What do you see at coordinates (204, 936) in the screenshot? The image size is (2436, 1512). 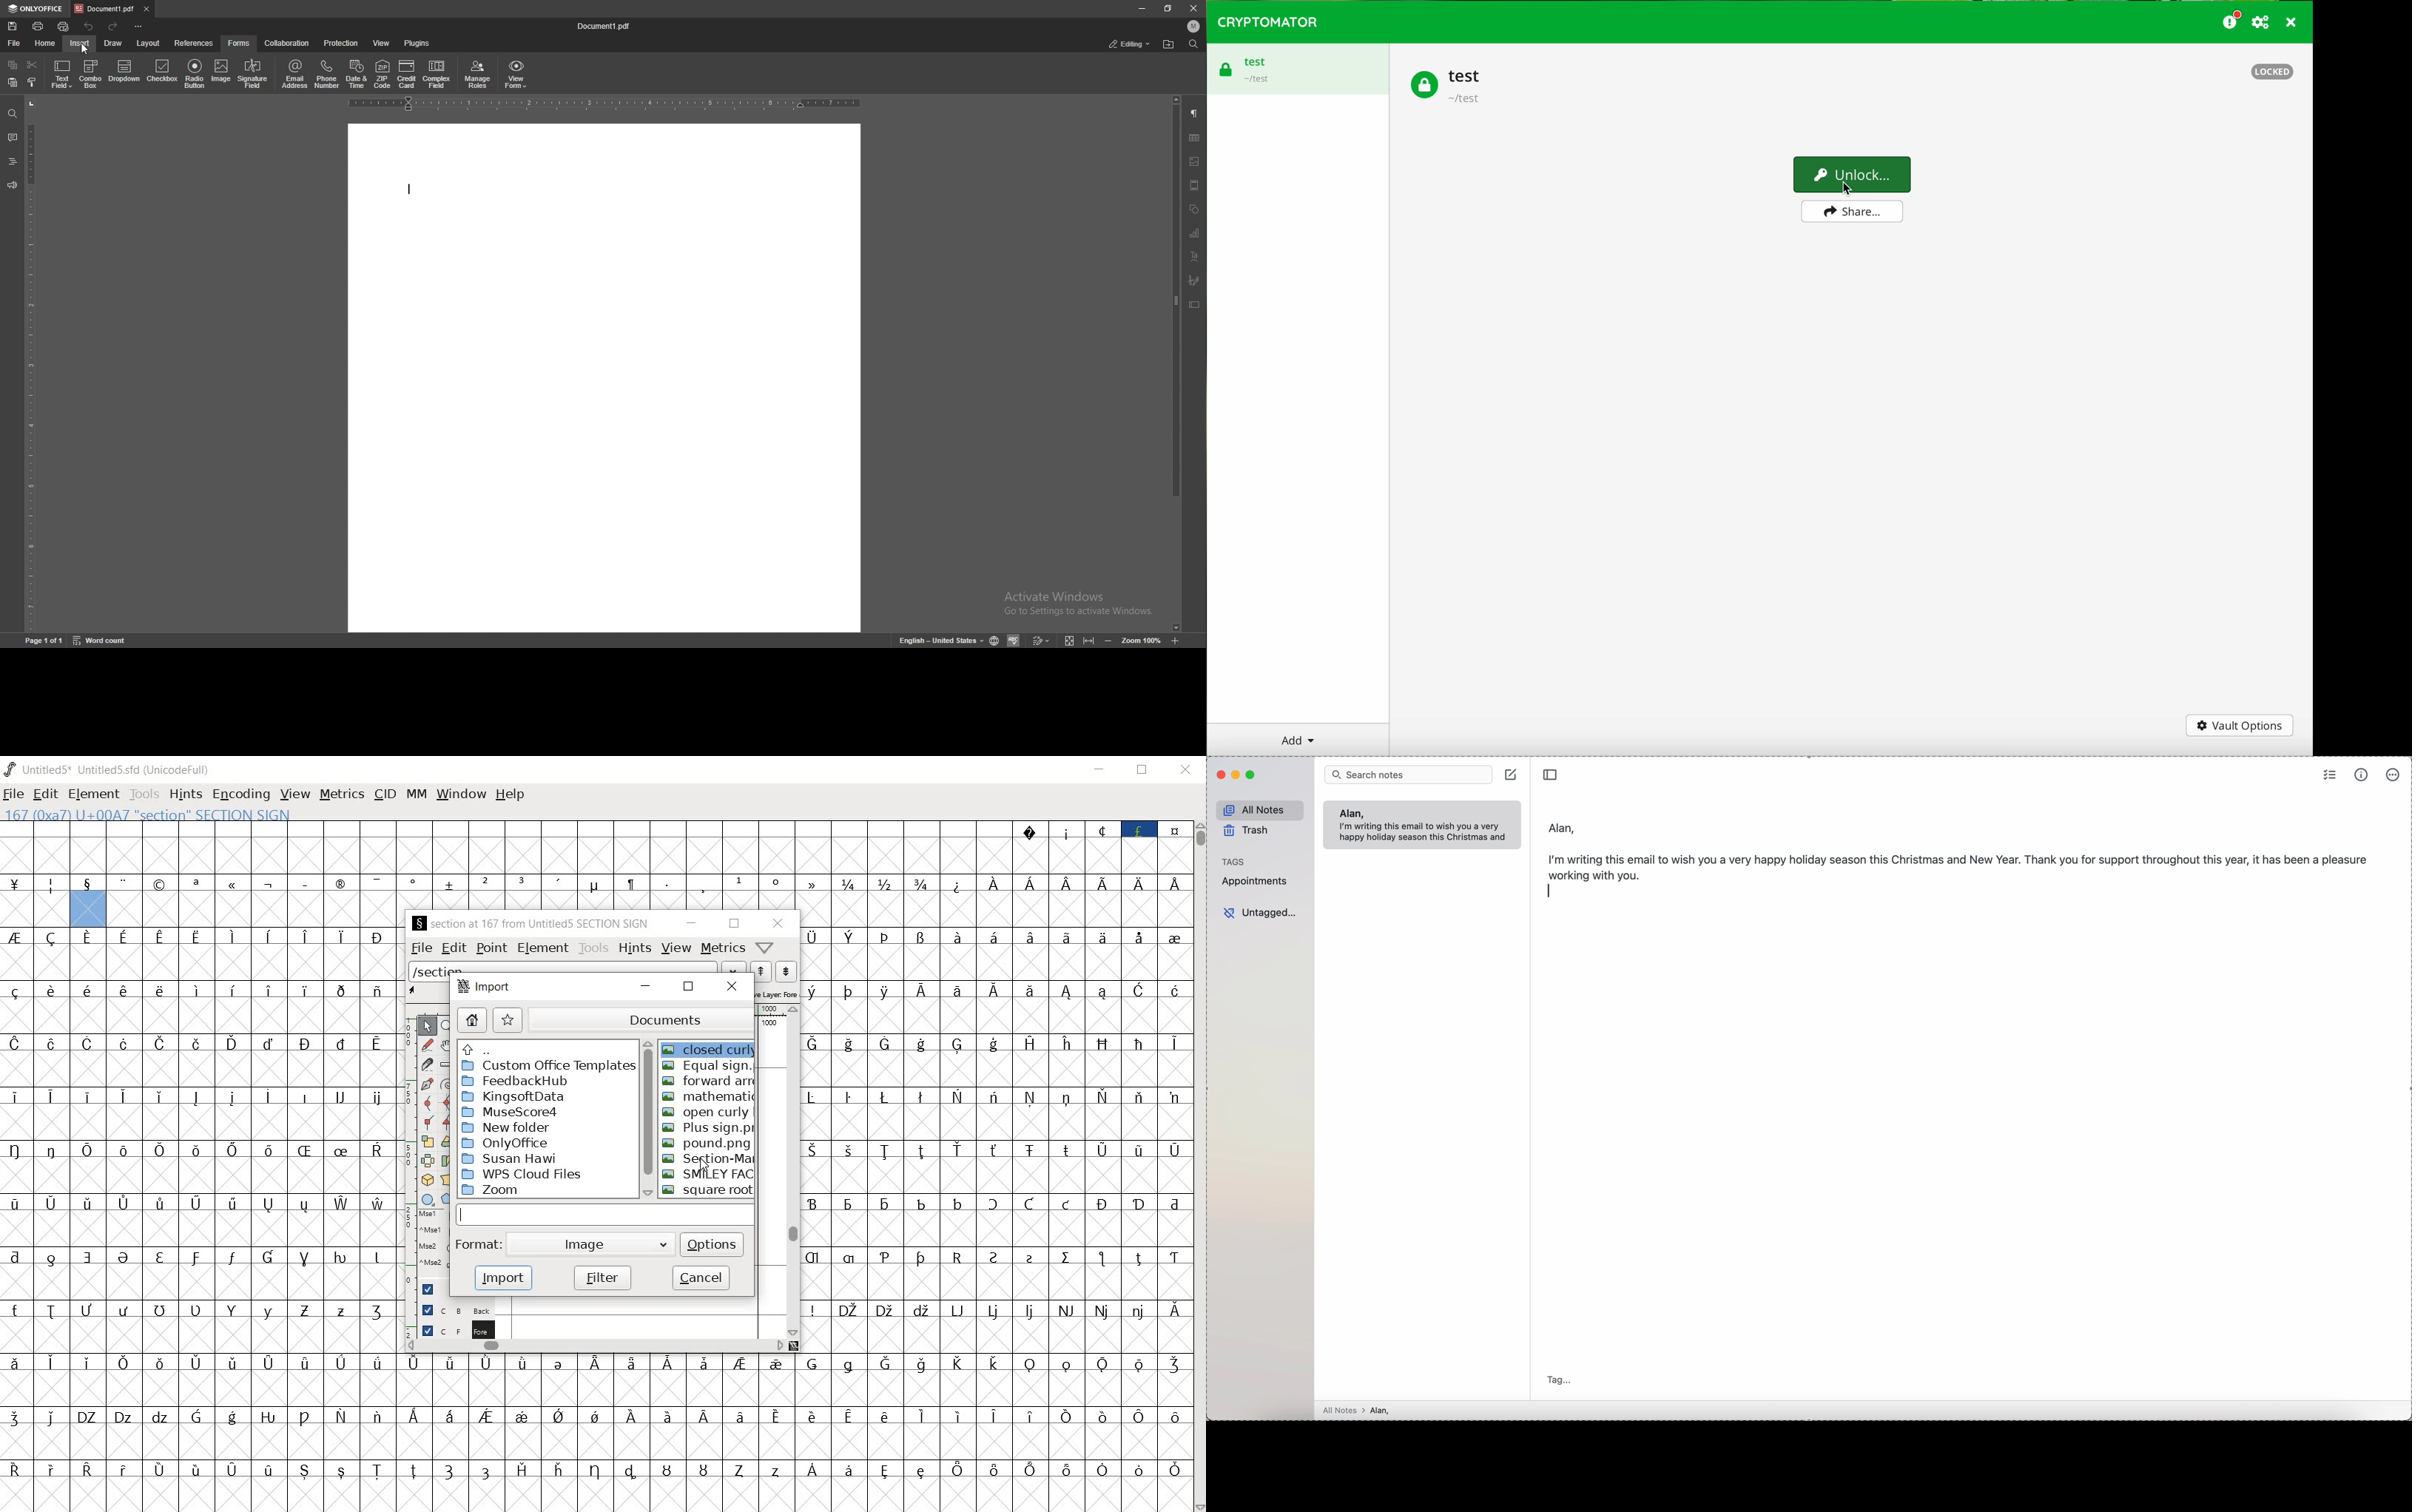 I see `special letters` at bounding box center [204, 936].